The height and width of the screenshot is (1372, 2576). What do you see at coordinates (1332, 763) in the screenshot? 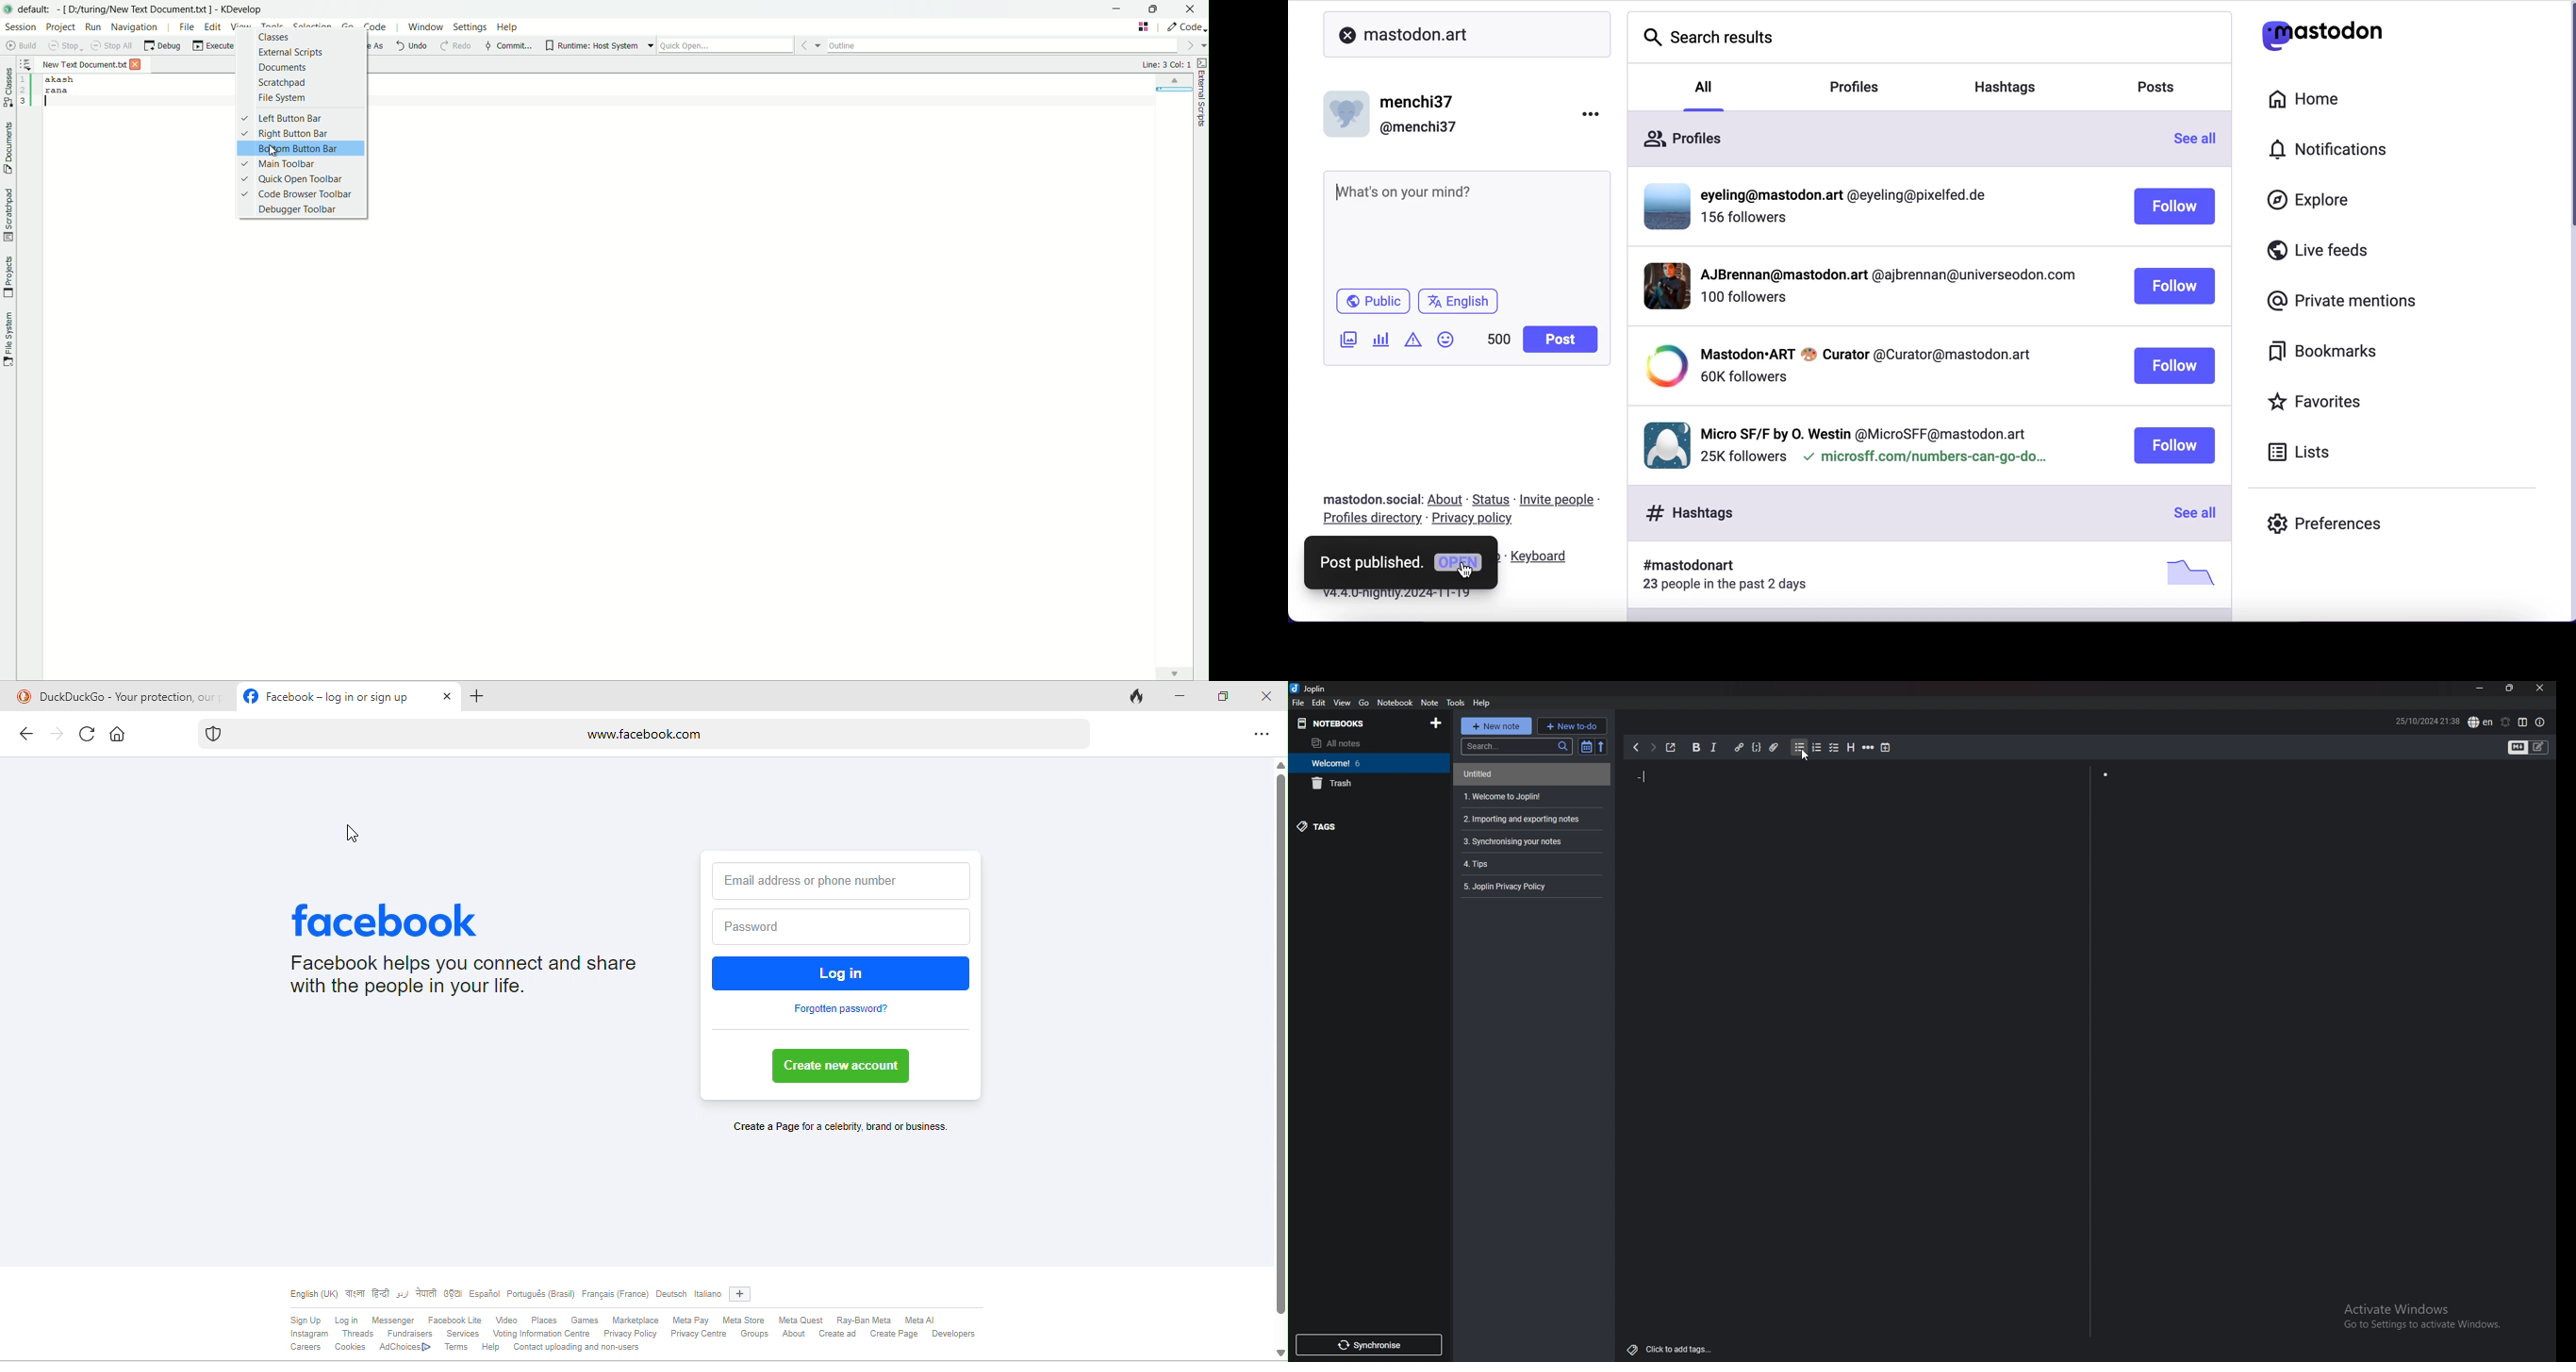
I see `Welcome` at bounding box center [1332, 763].